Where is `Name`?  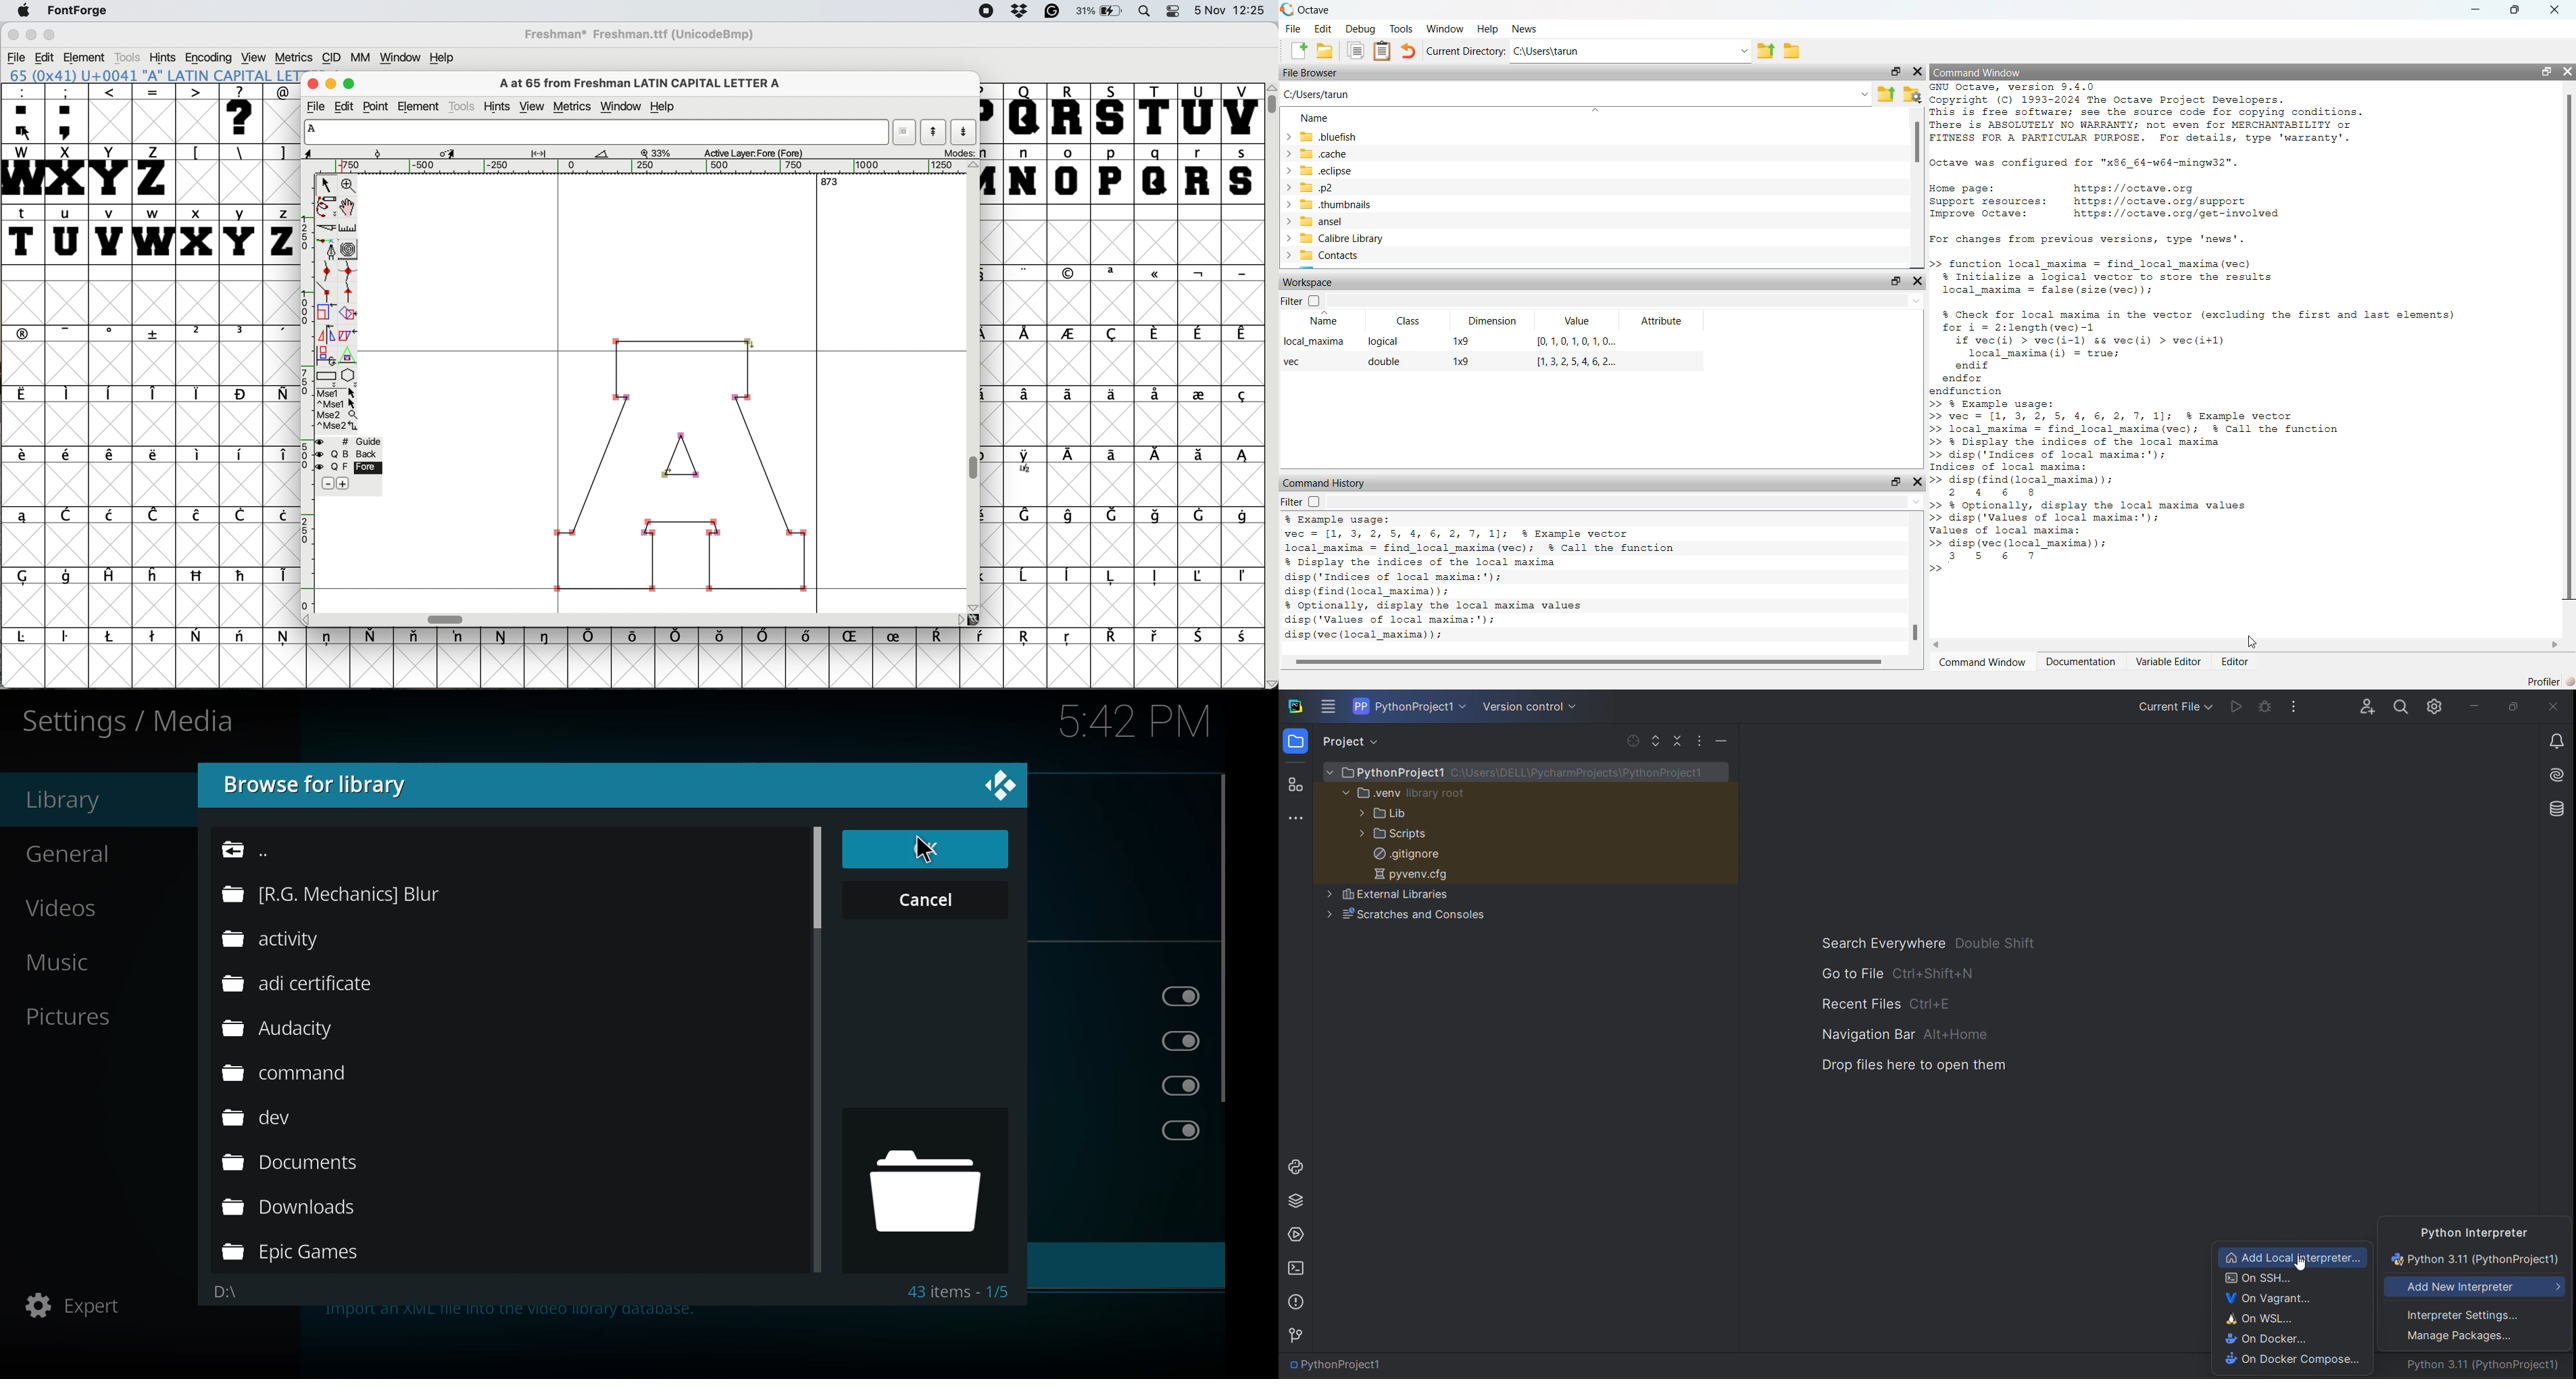 Name is located at coordinates (1315, 117).